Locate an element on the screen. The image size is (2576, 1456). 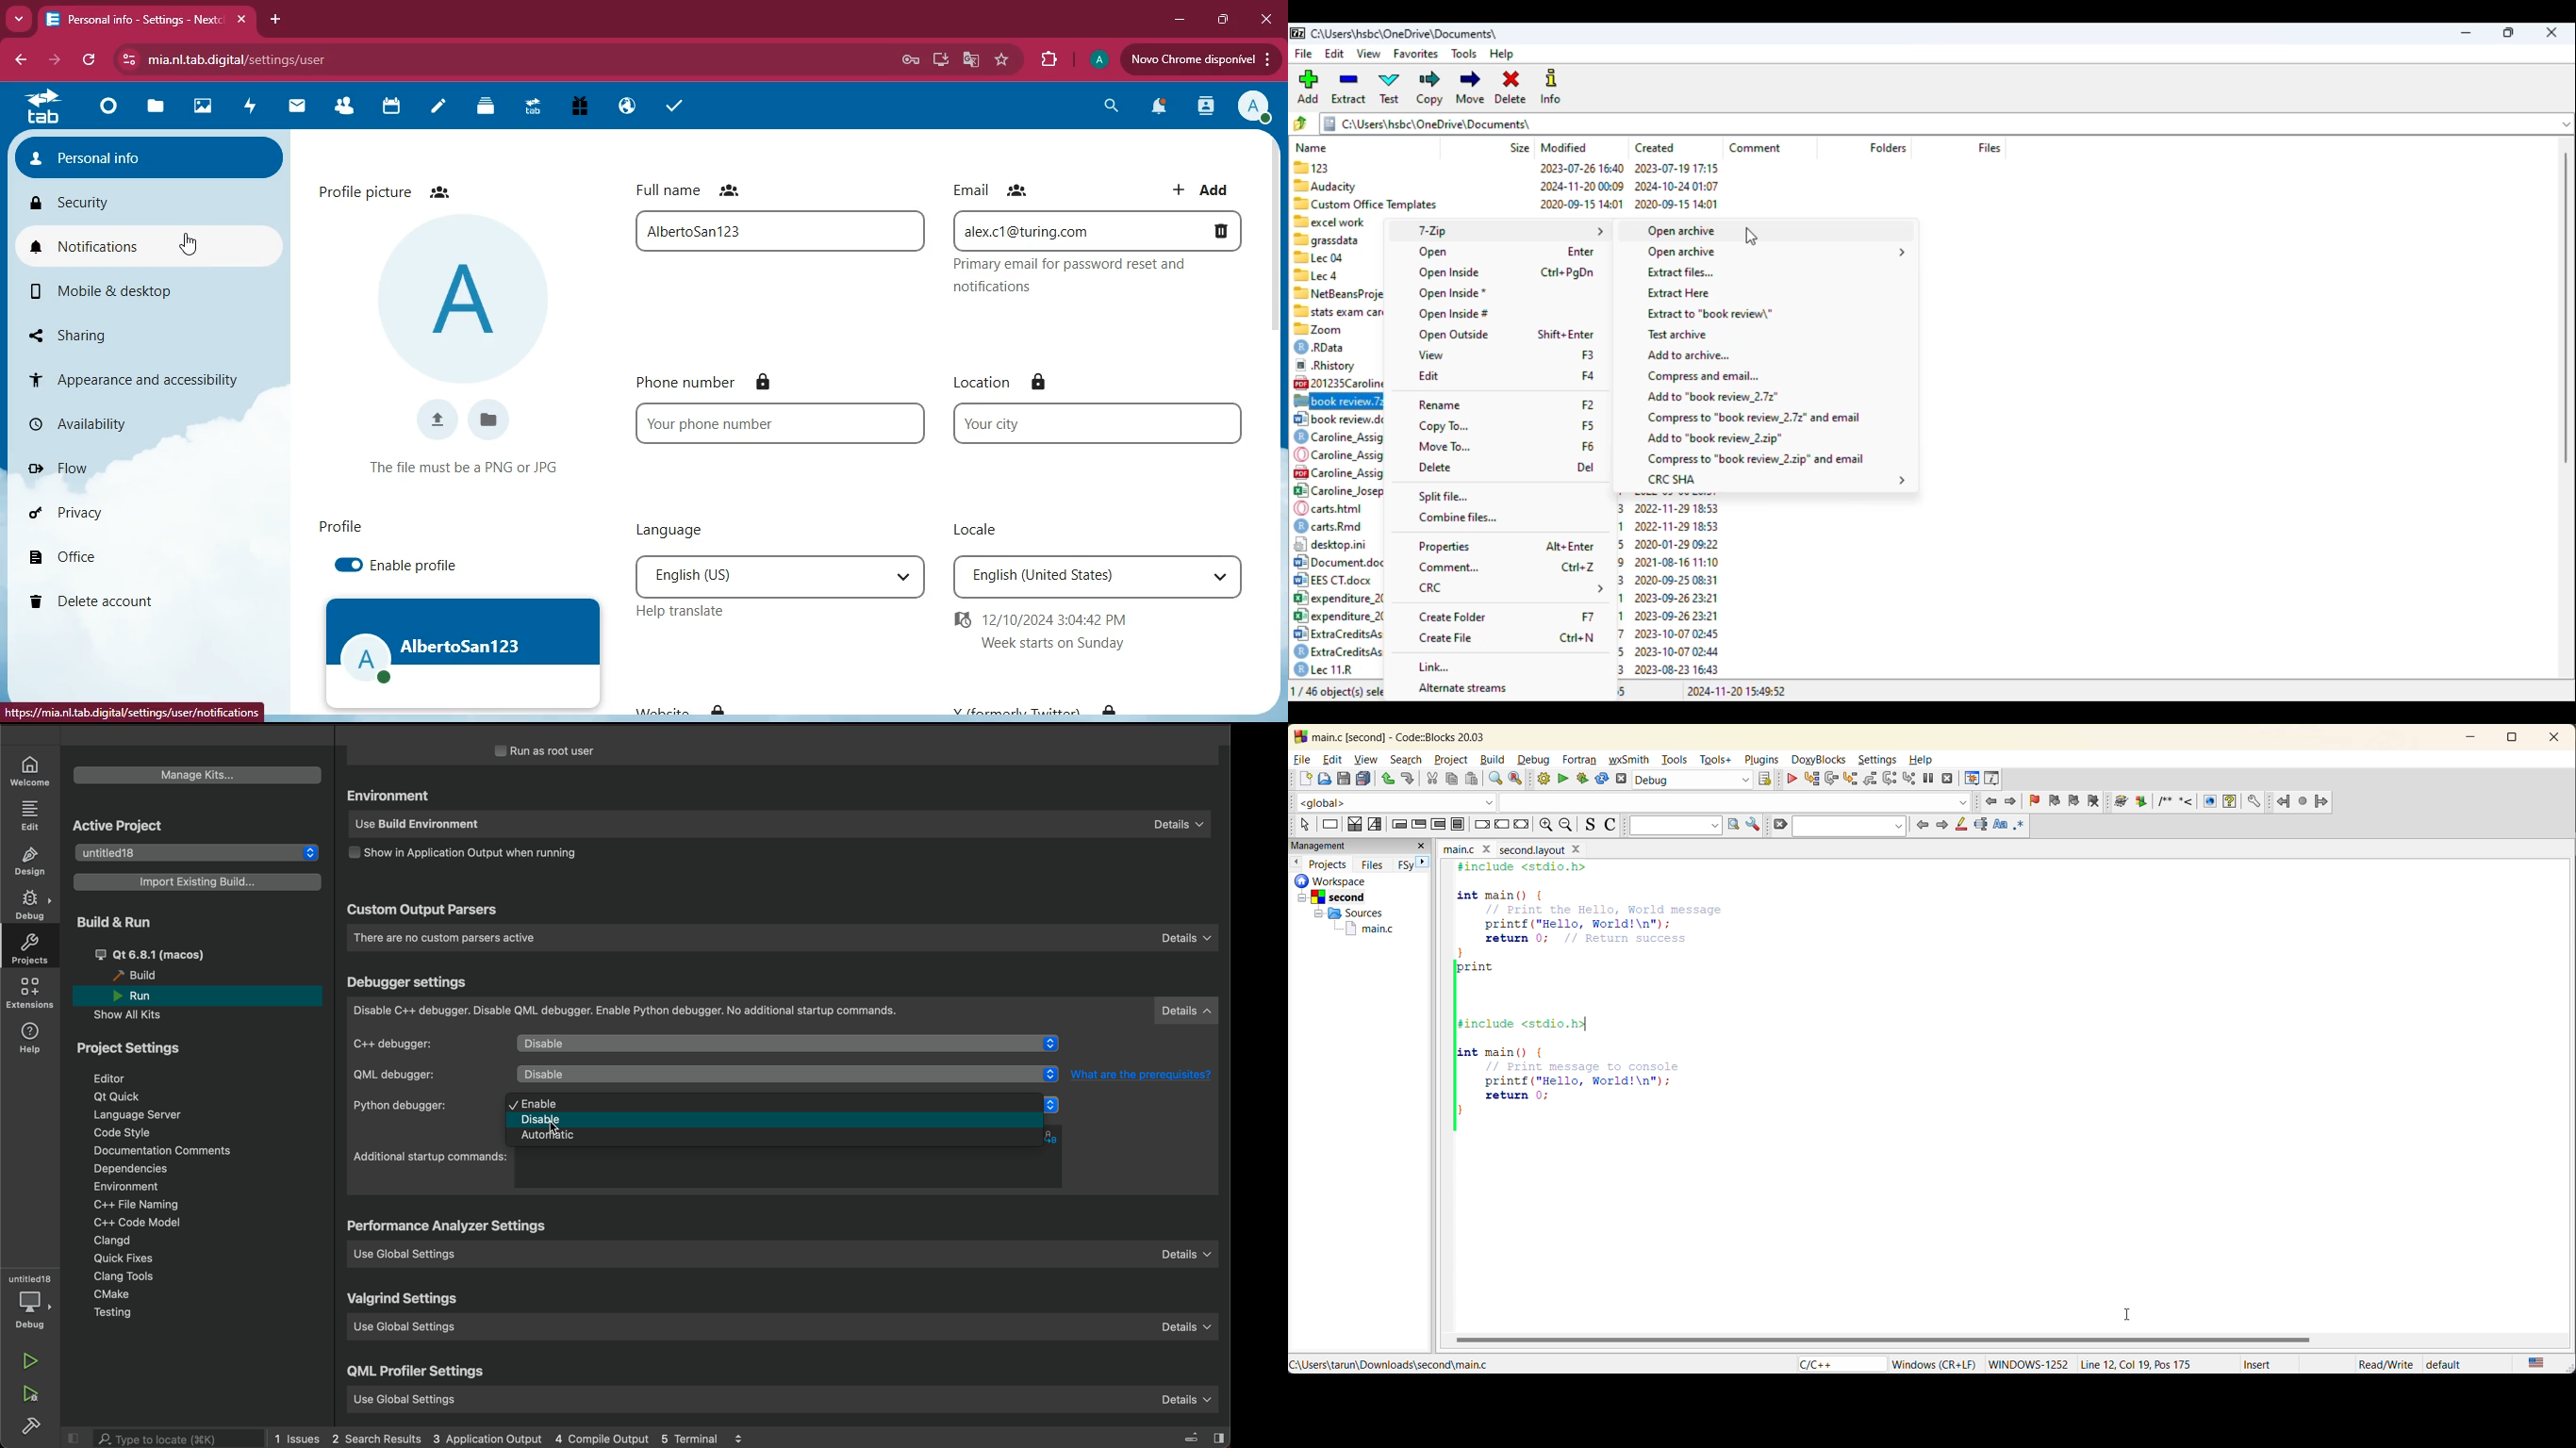
extract is located at coordinates (1348, 87).